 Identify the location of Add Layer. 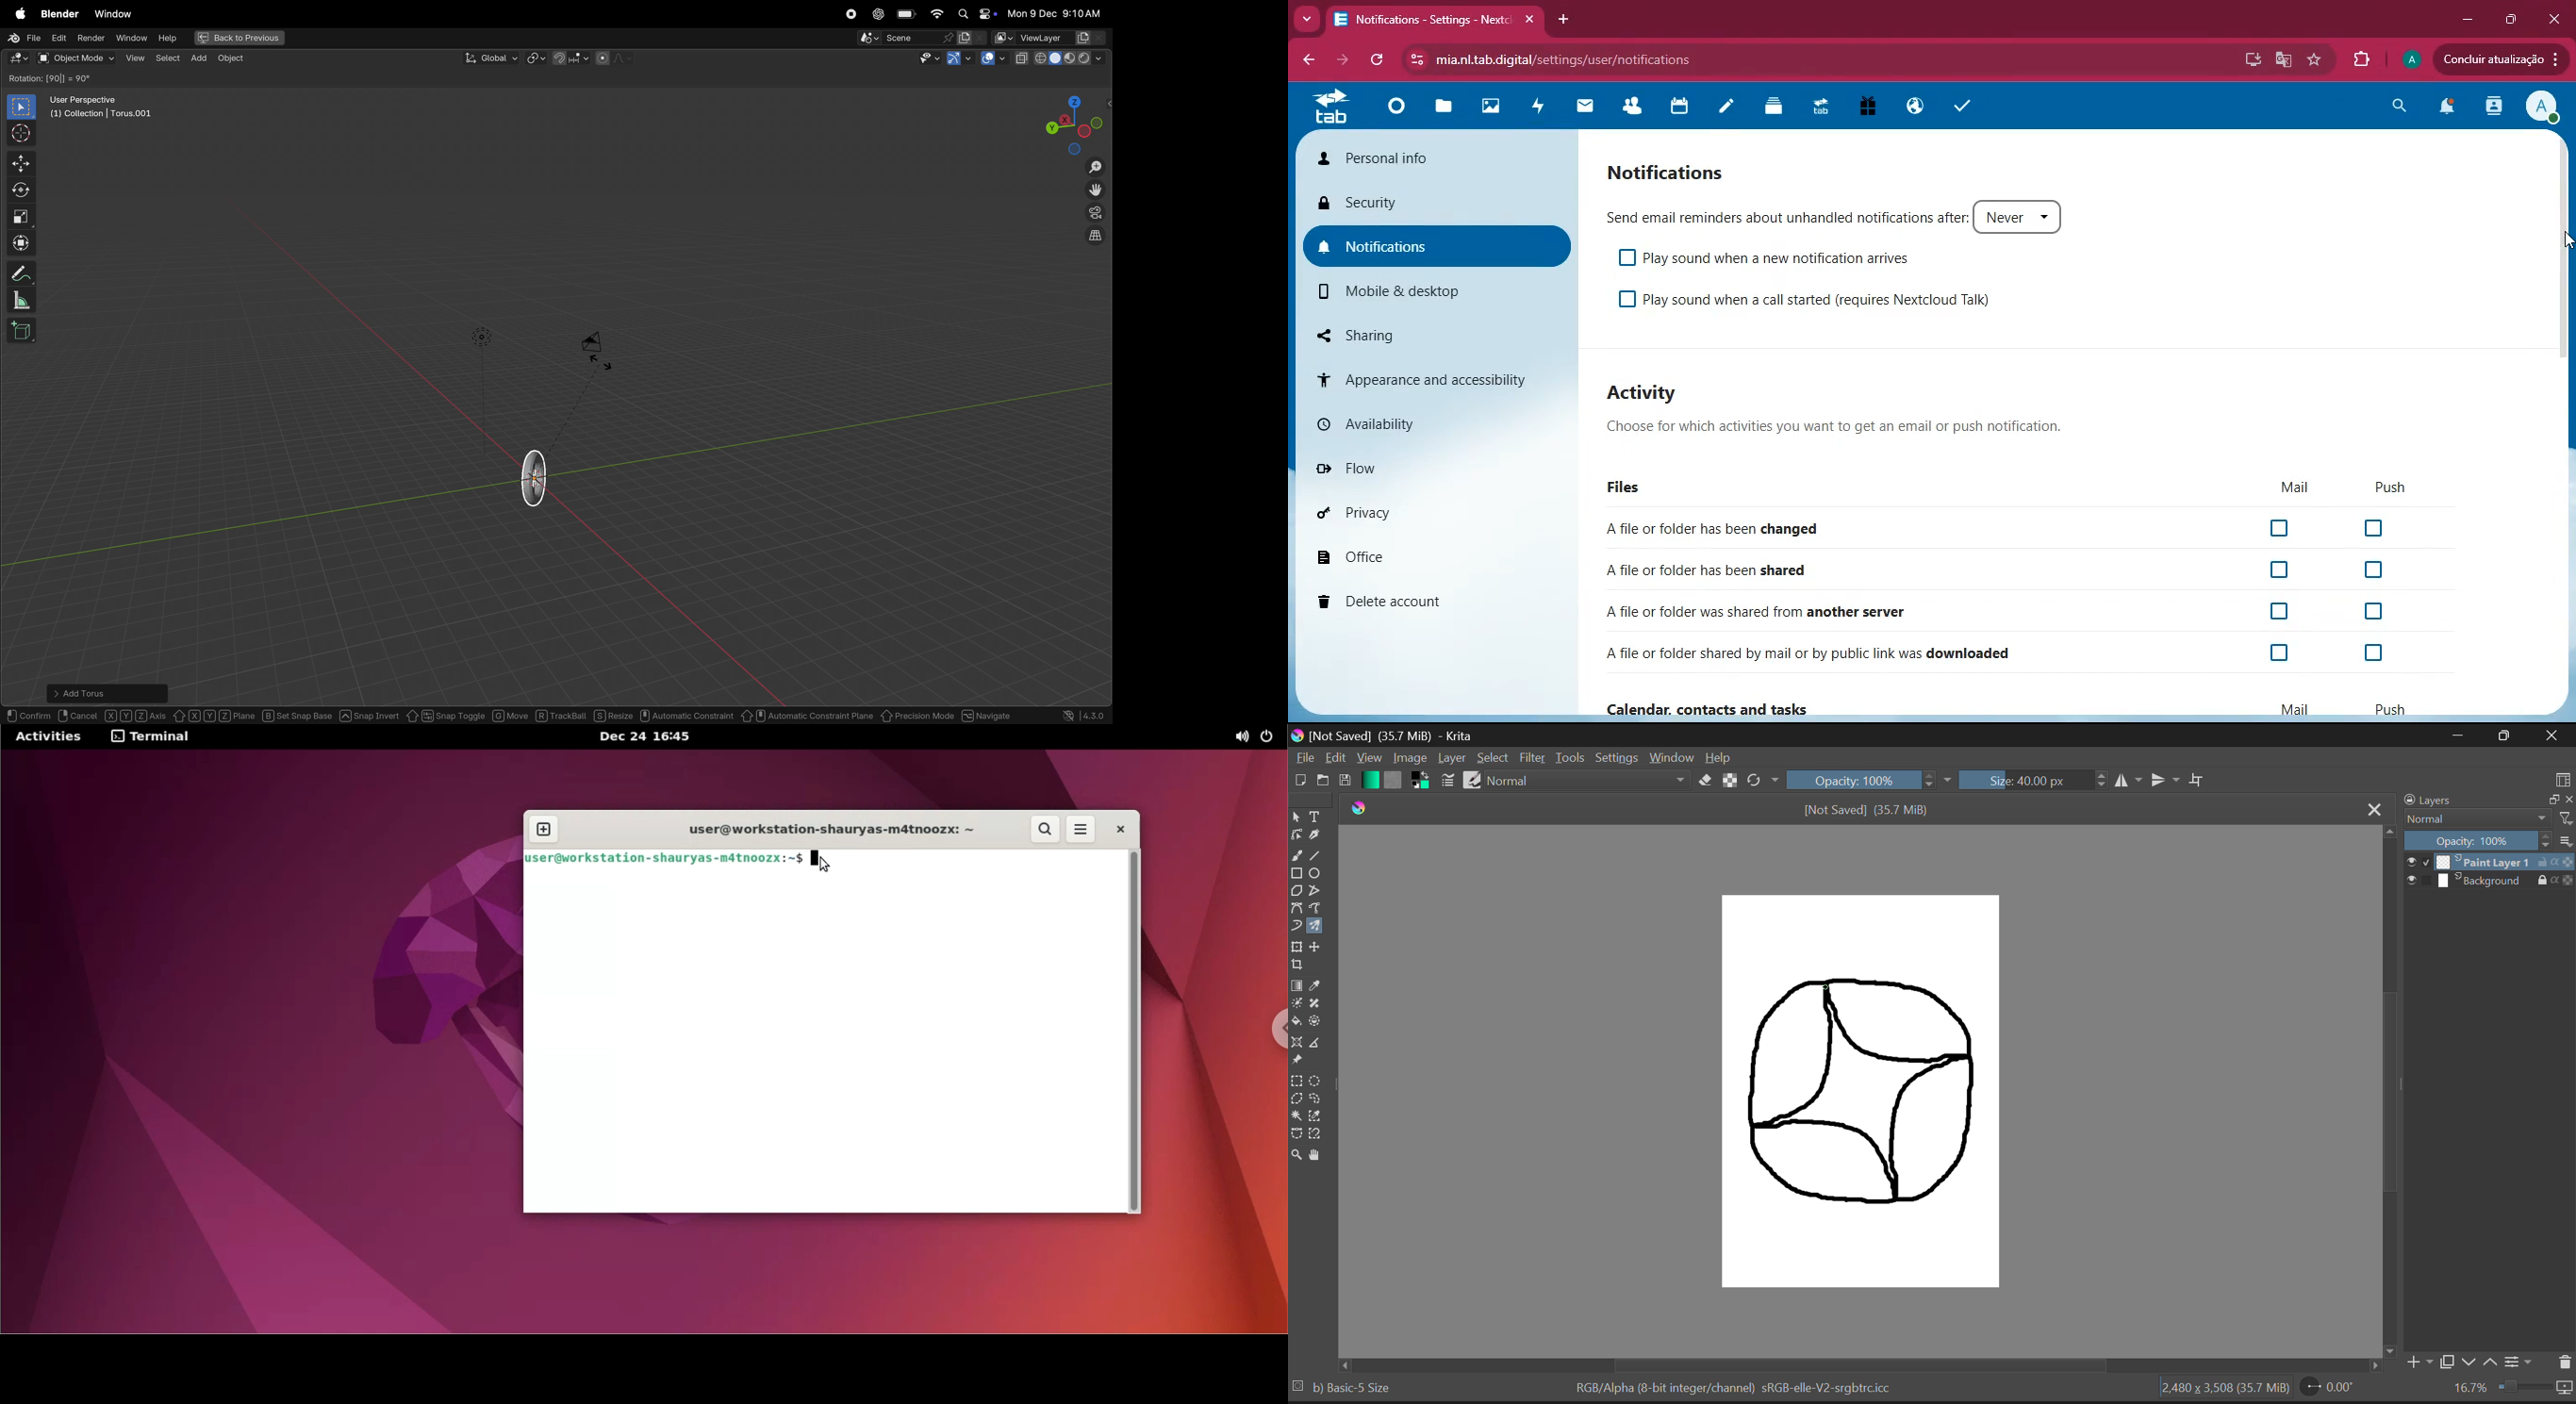
(2418, 1361).